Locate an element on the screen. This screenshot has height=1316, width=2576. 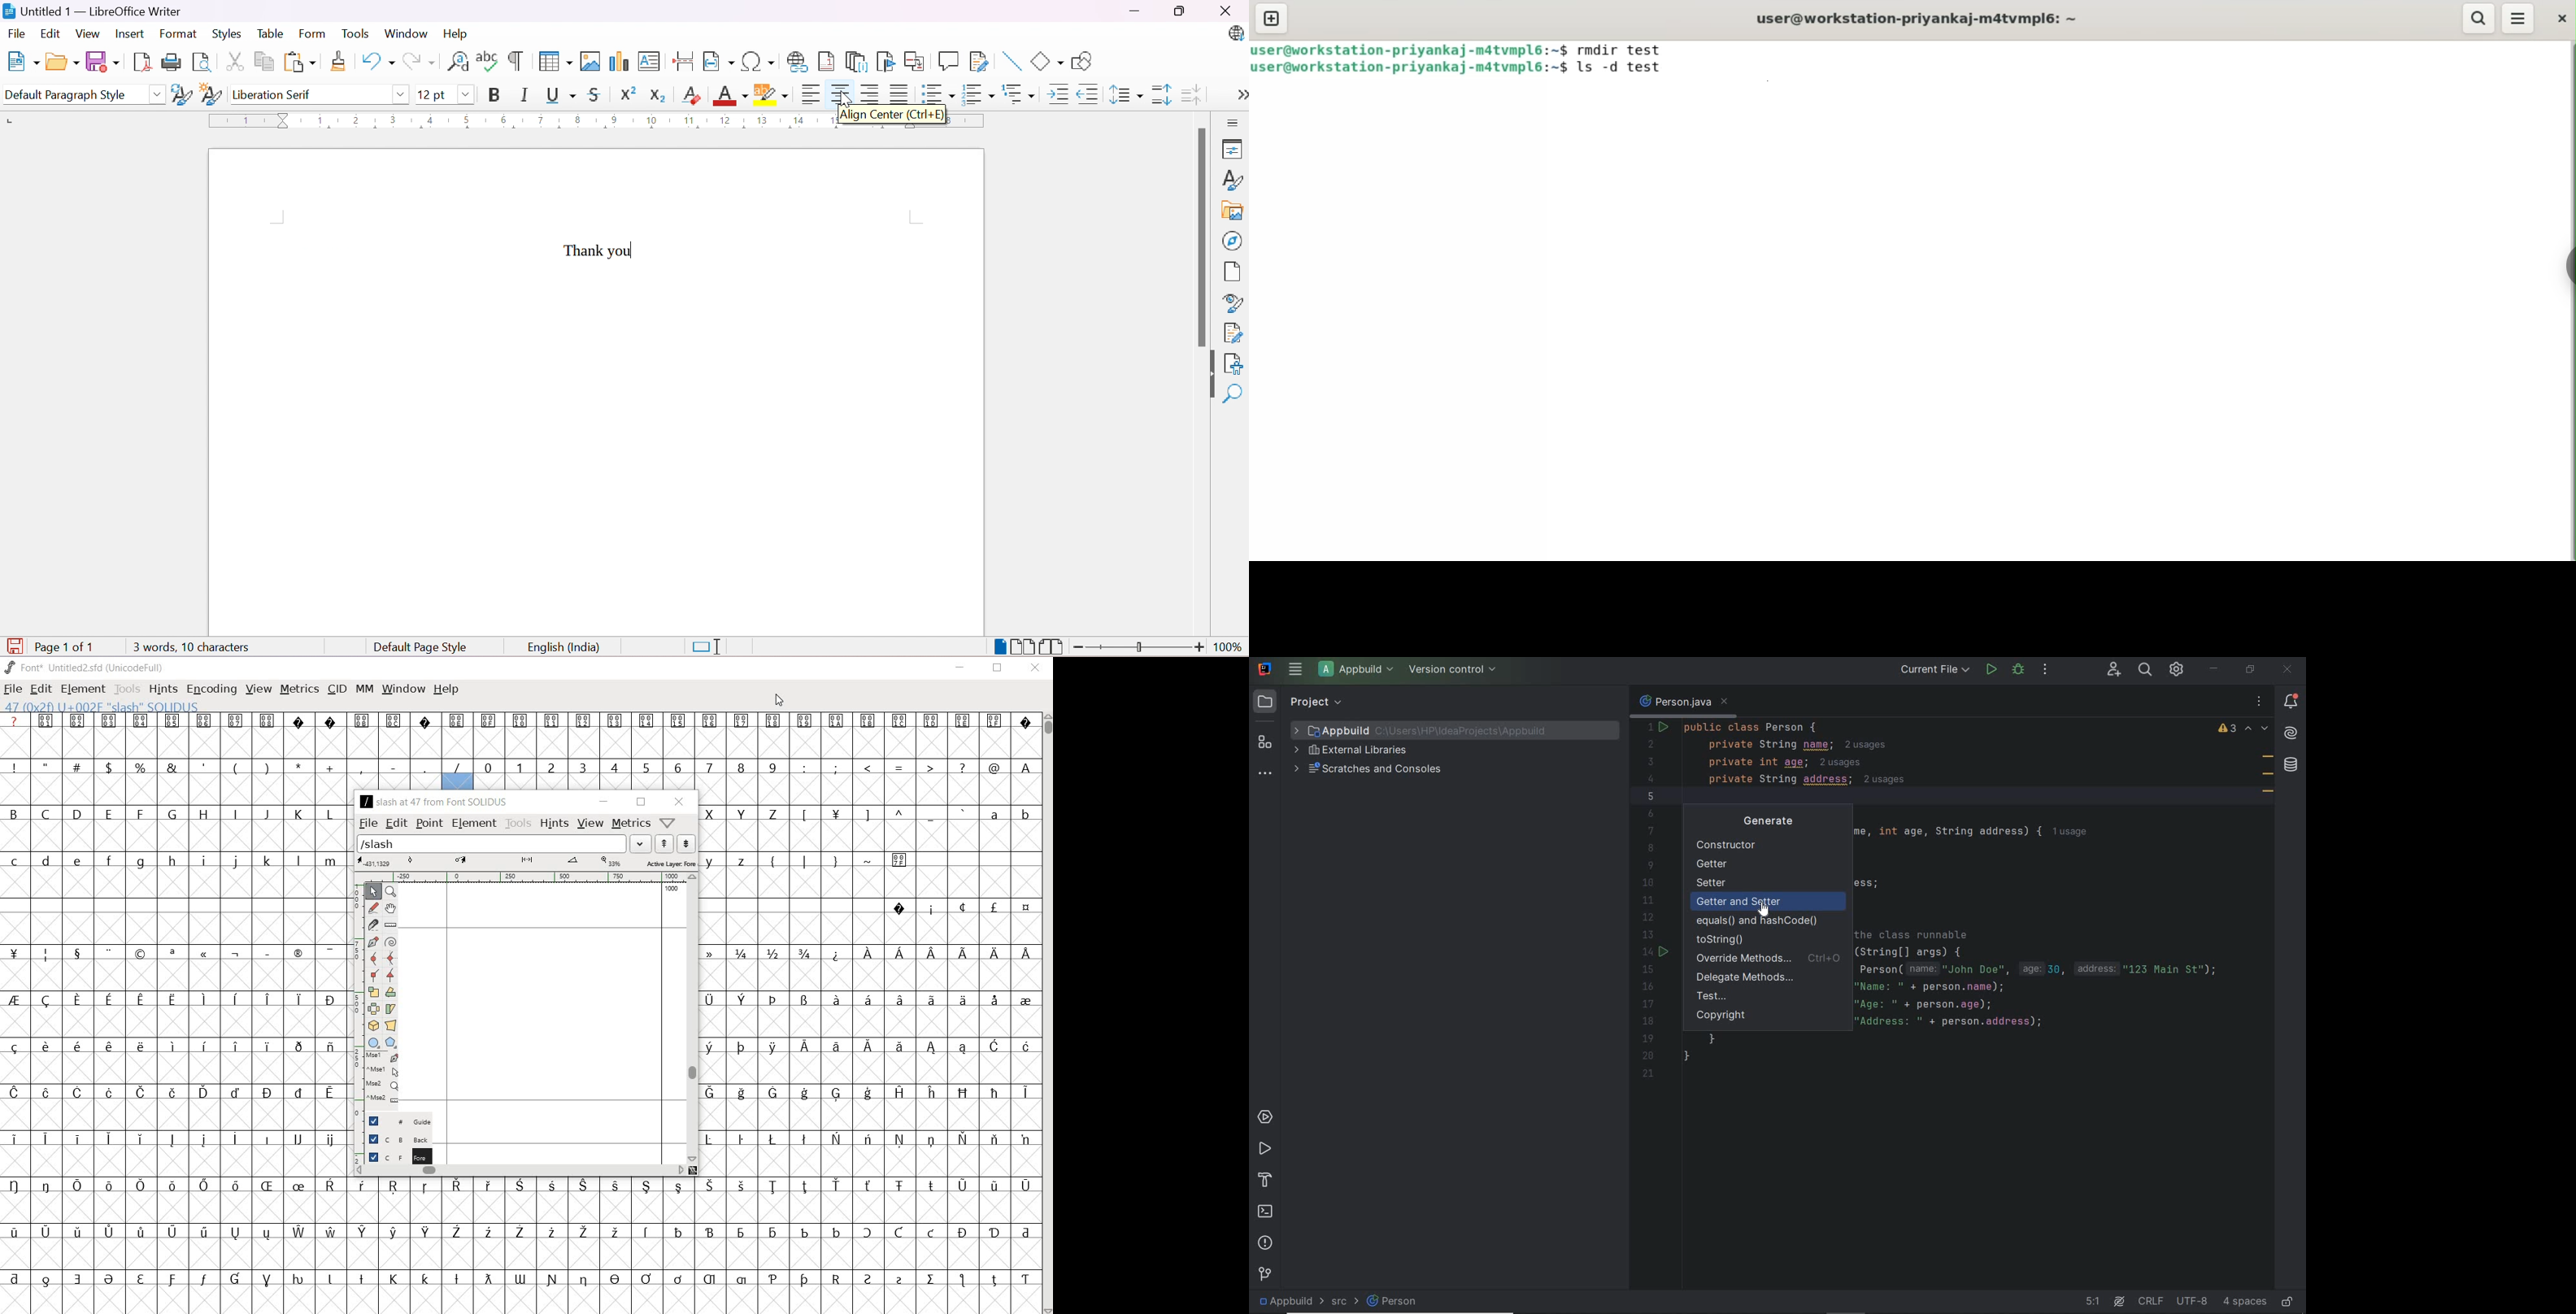
Clone Formatting is located at coordinates (338, 62).